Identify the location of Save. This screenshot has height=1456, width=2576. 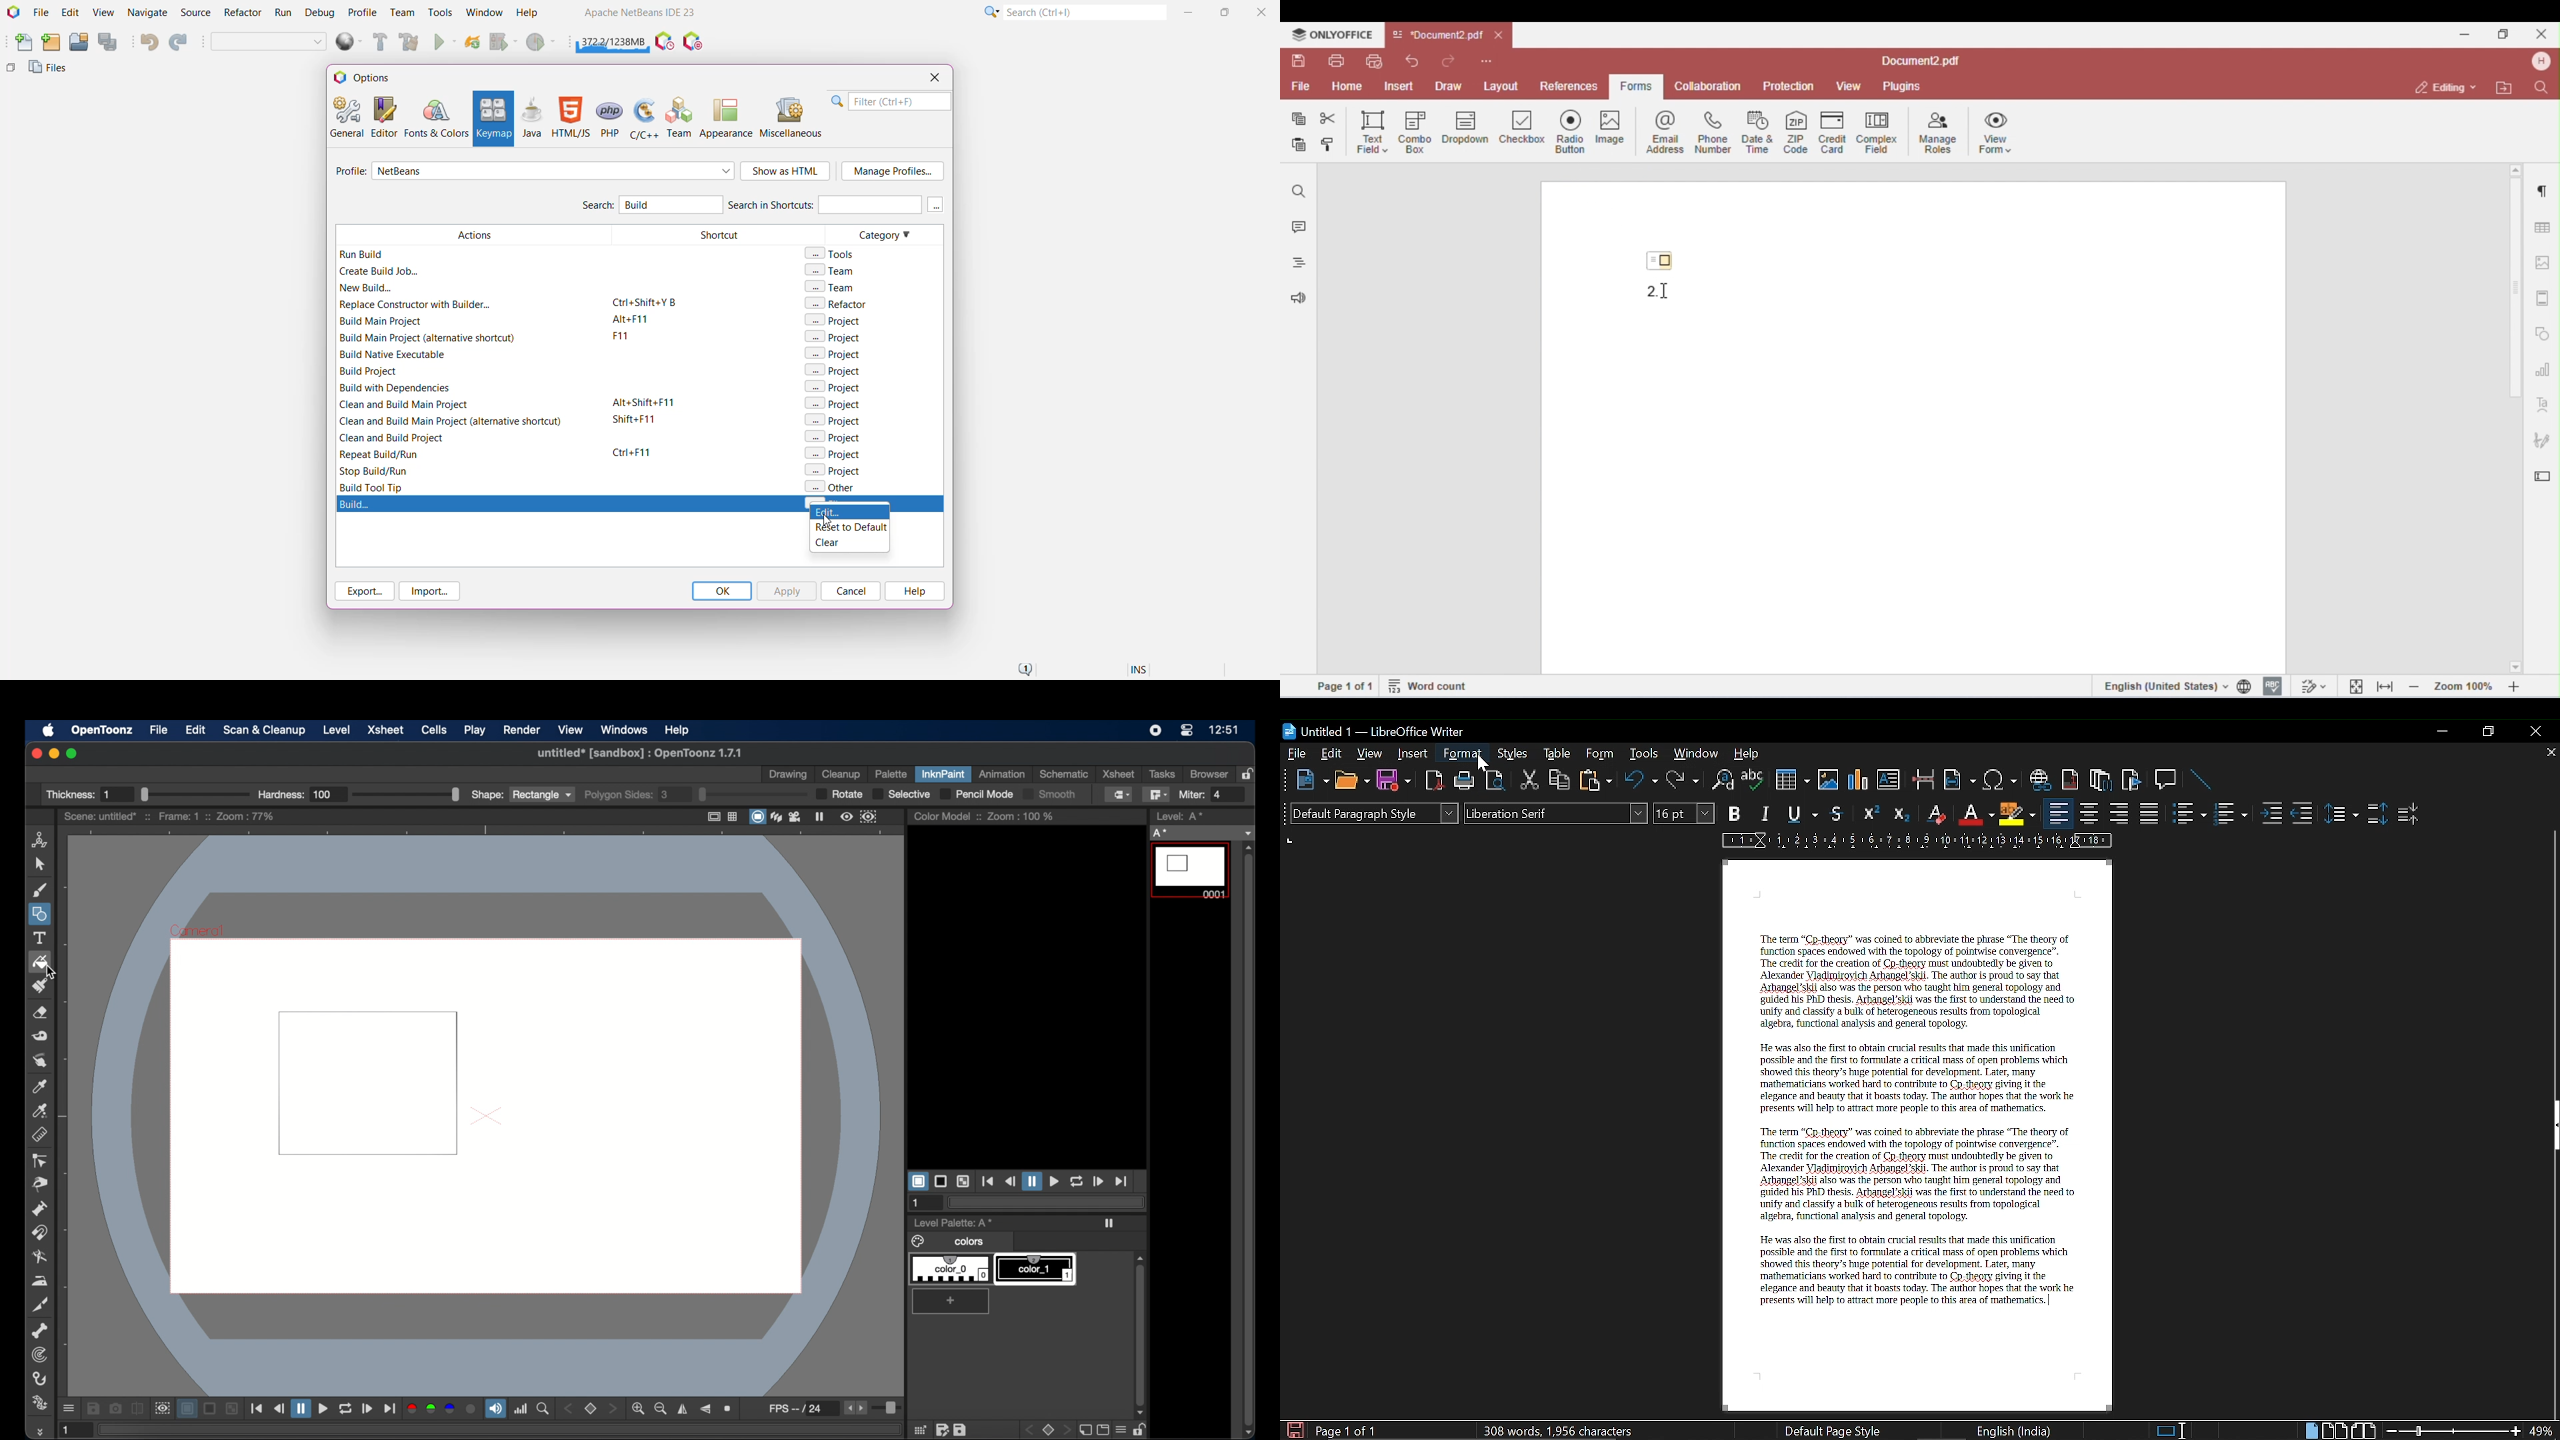
(1394, 783).